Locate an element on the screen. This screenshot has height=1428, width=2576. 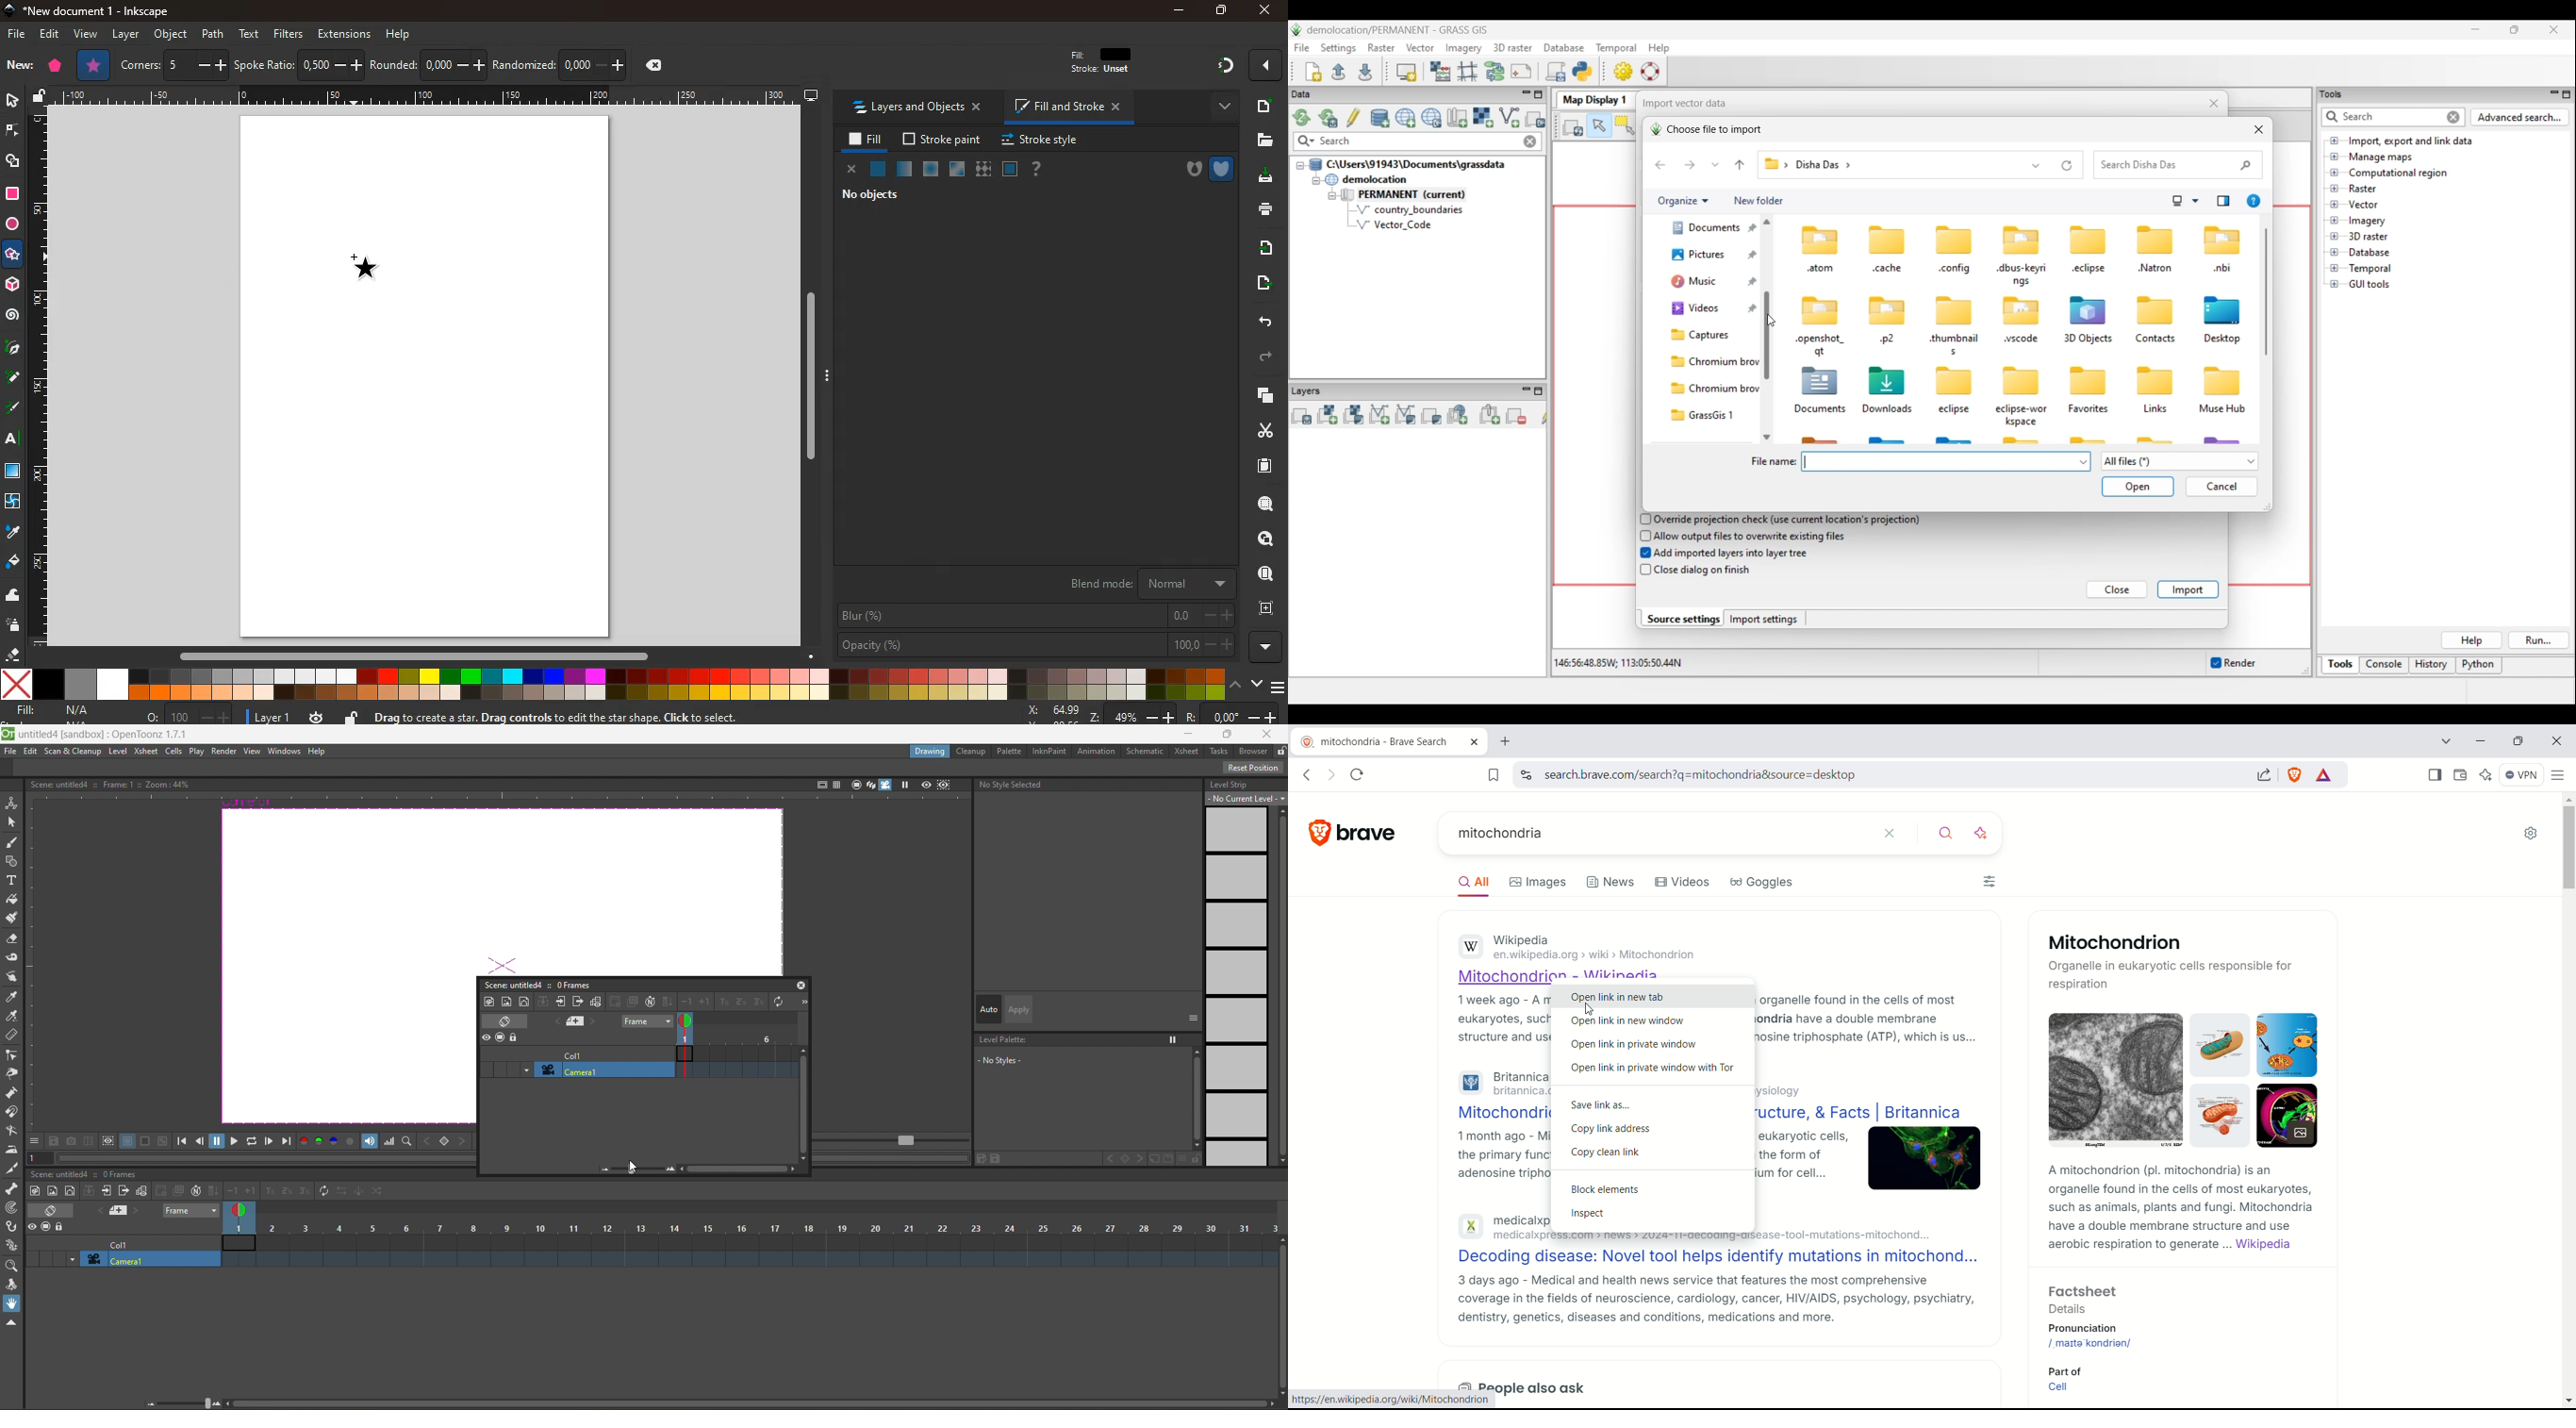
Cell link is located at coordinates (2063, 1387).